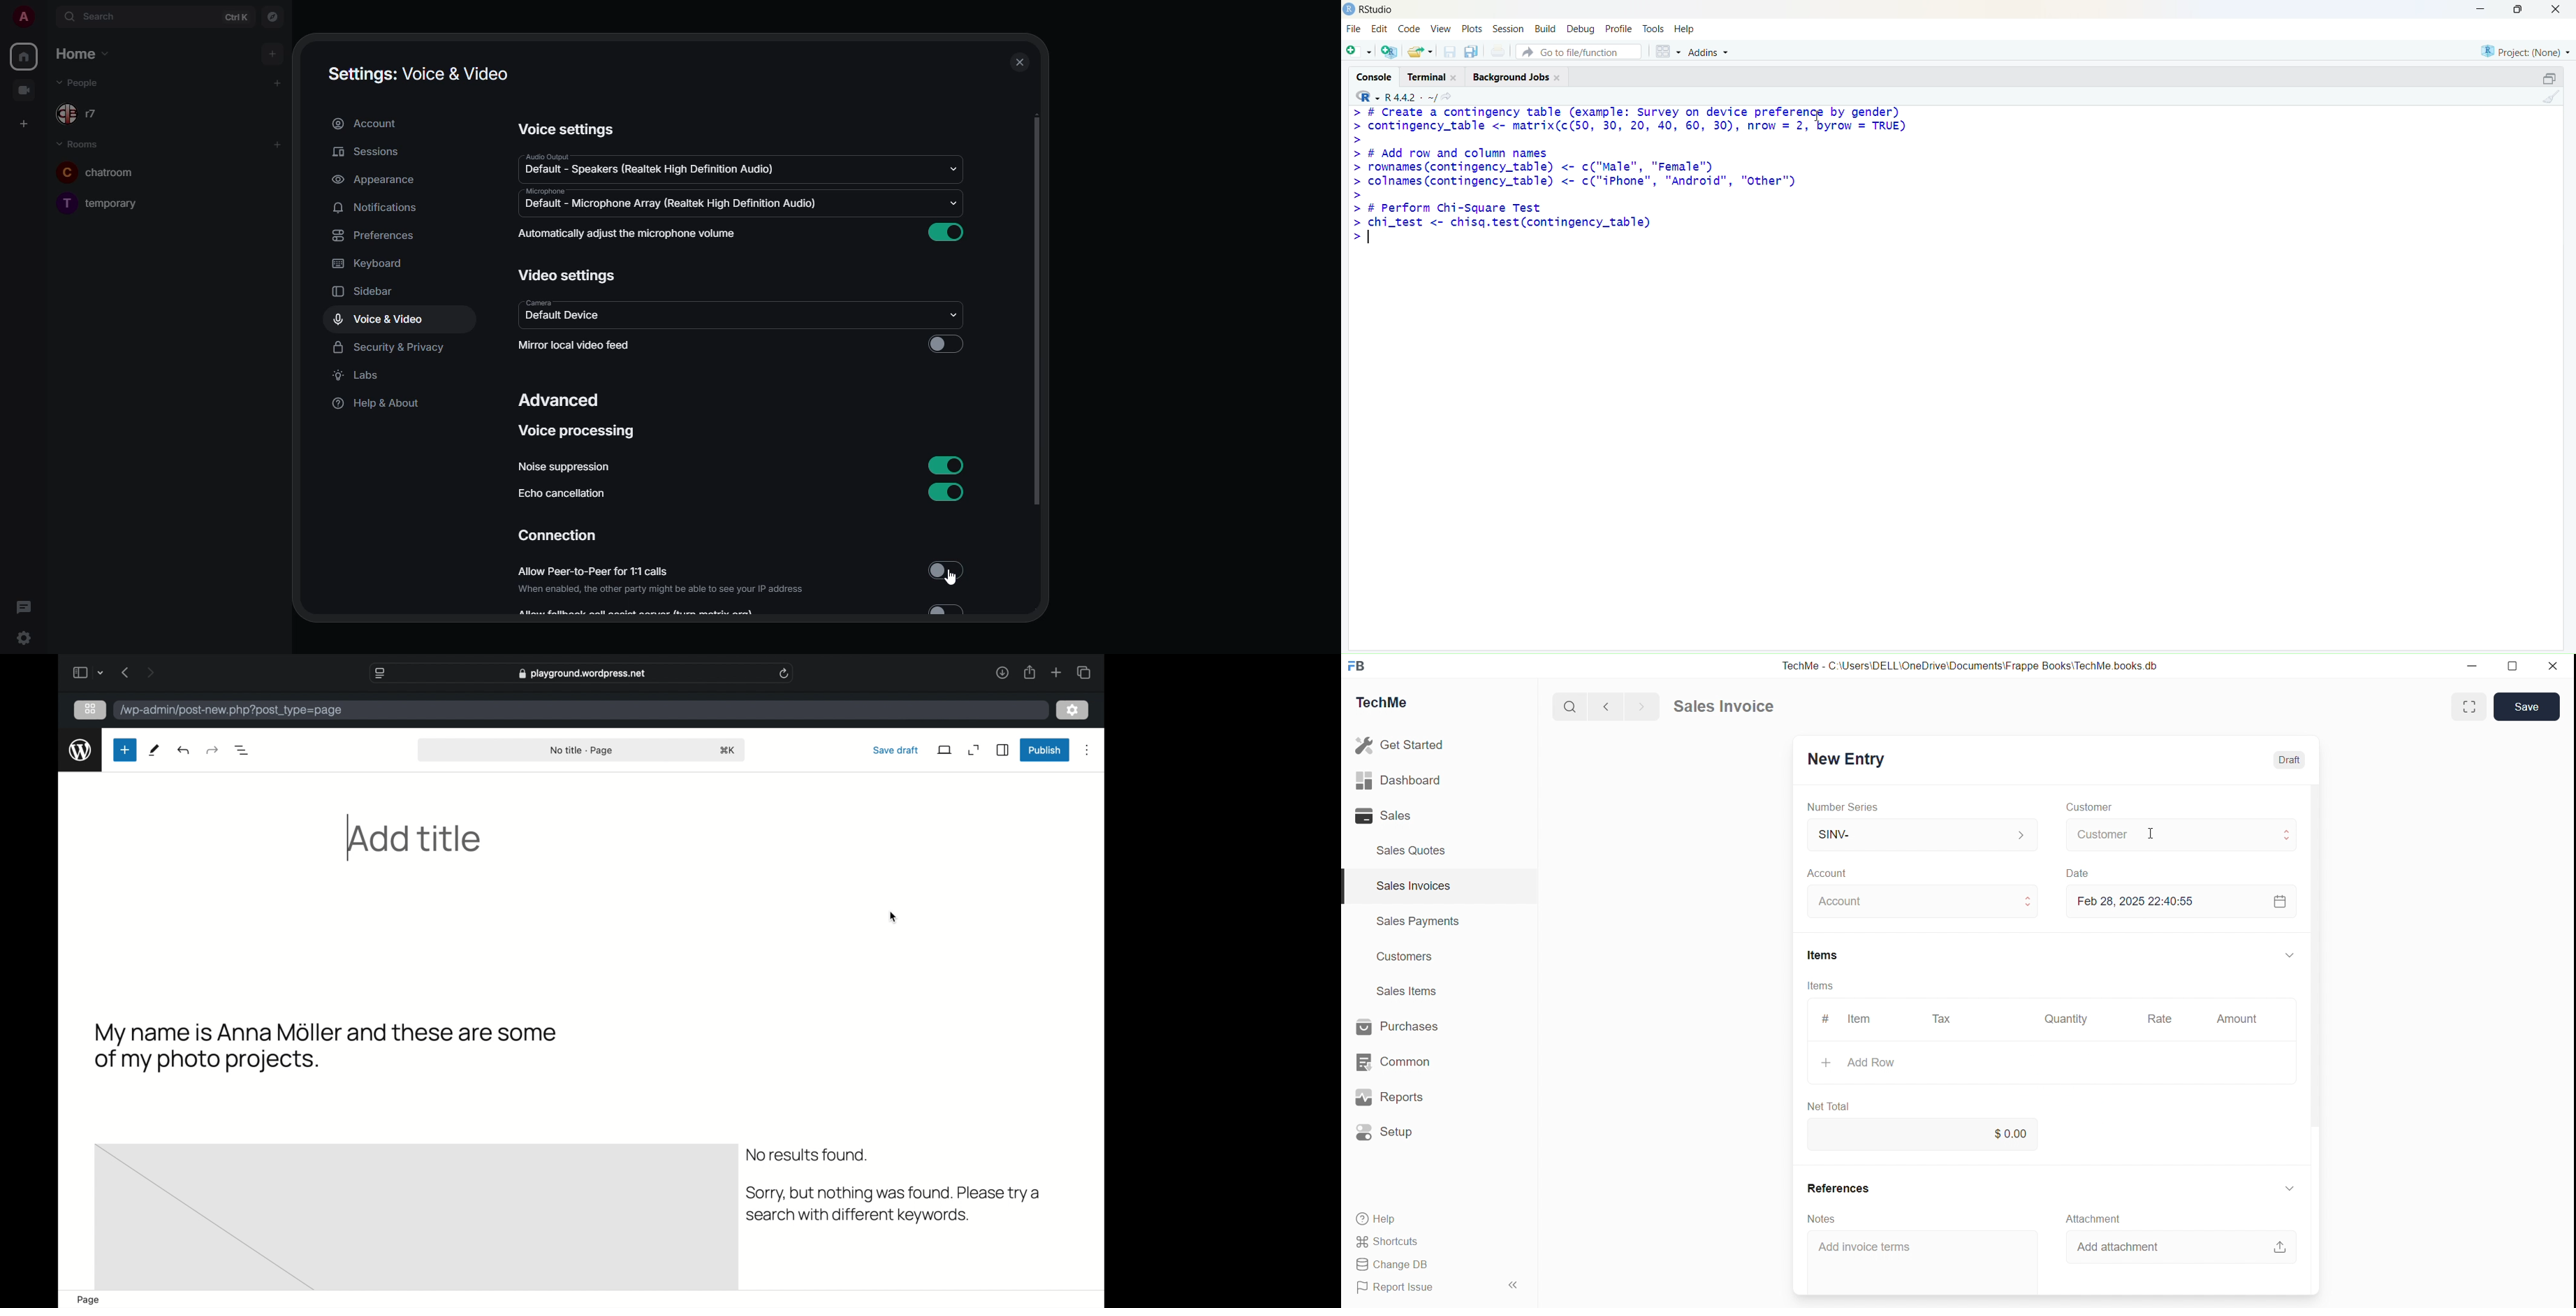  I want to click on connection, so click(556, 537).